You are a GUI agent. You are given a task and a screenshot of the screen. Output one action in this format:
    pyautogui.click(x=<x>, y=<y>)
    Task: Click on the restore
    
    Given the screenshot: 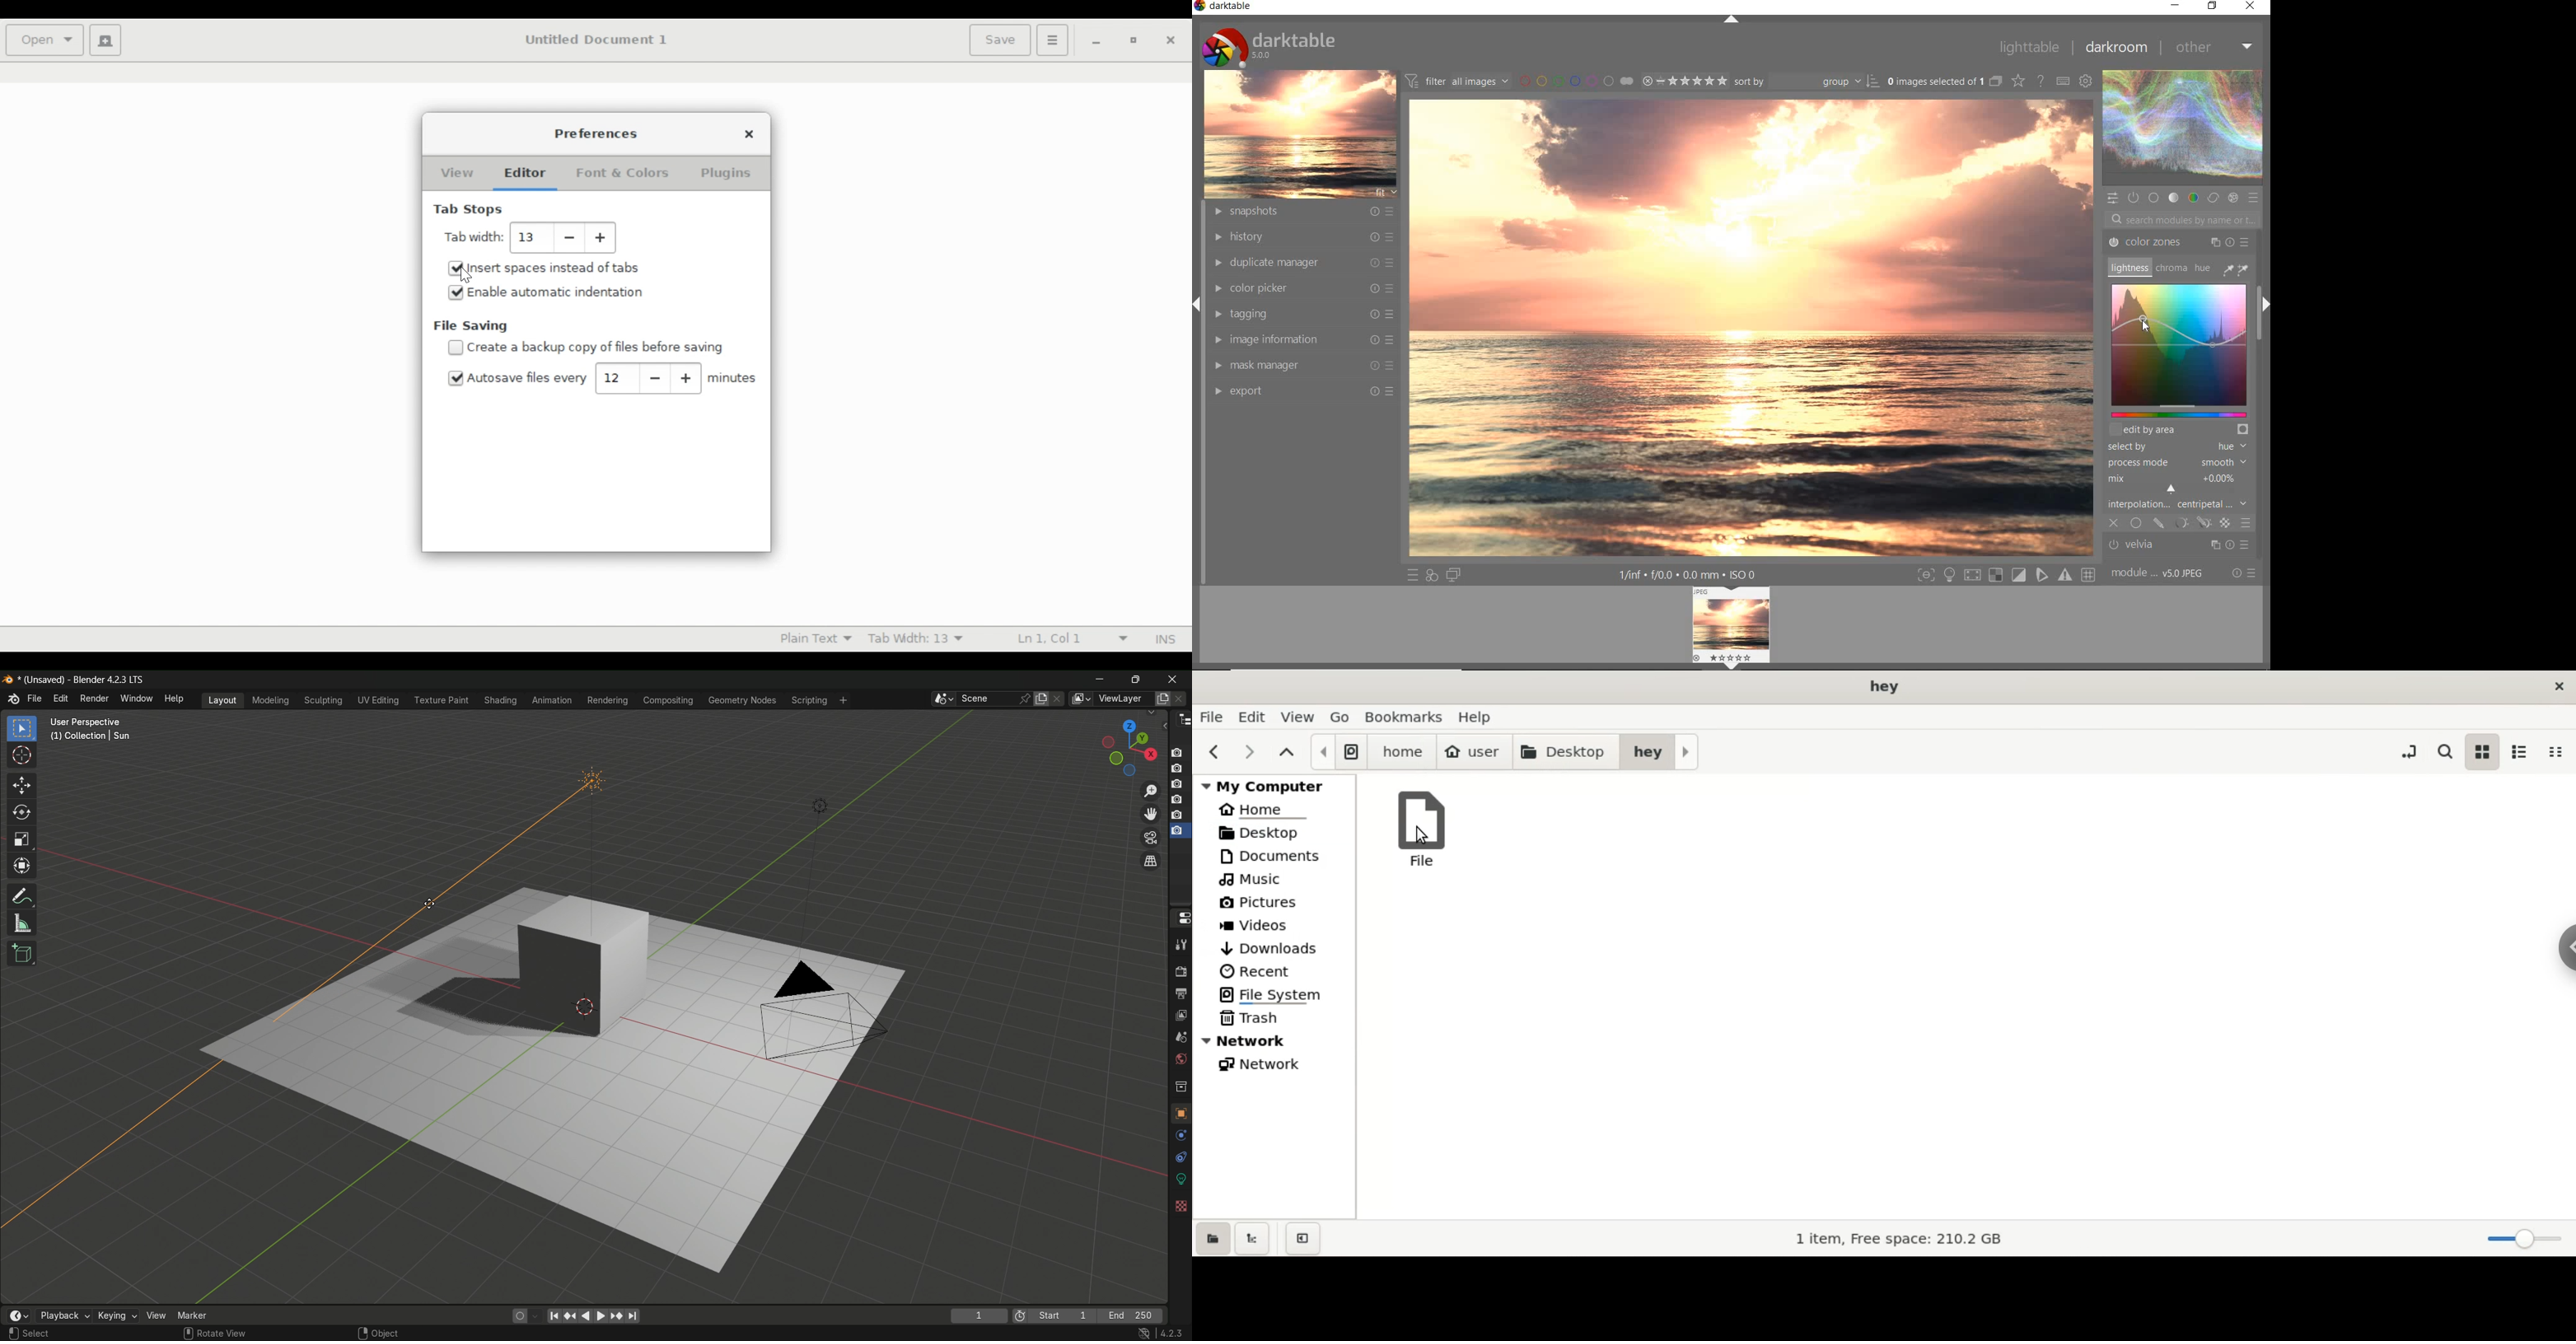 What is the action you would take?
    pyautogui.click(x=2213, y=6)
    